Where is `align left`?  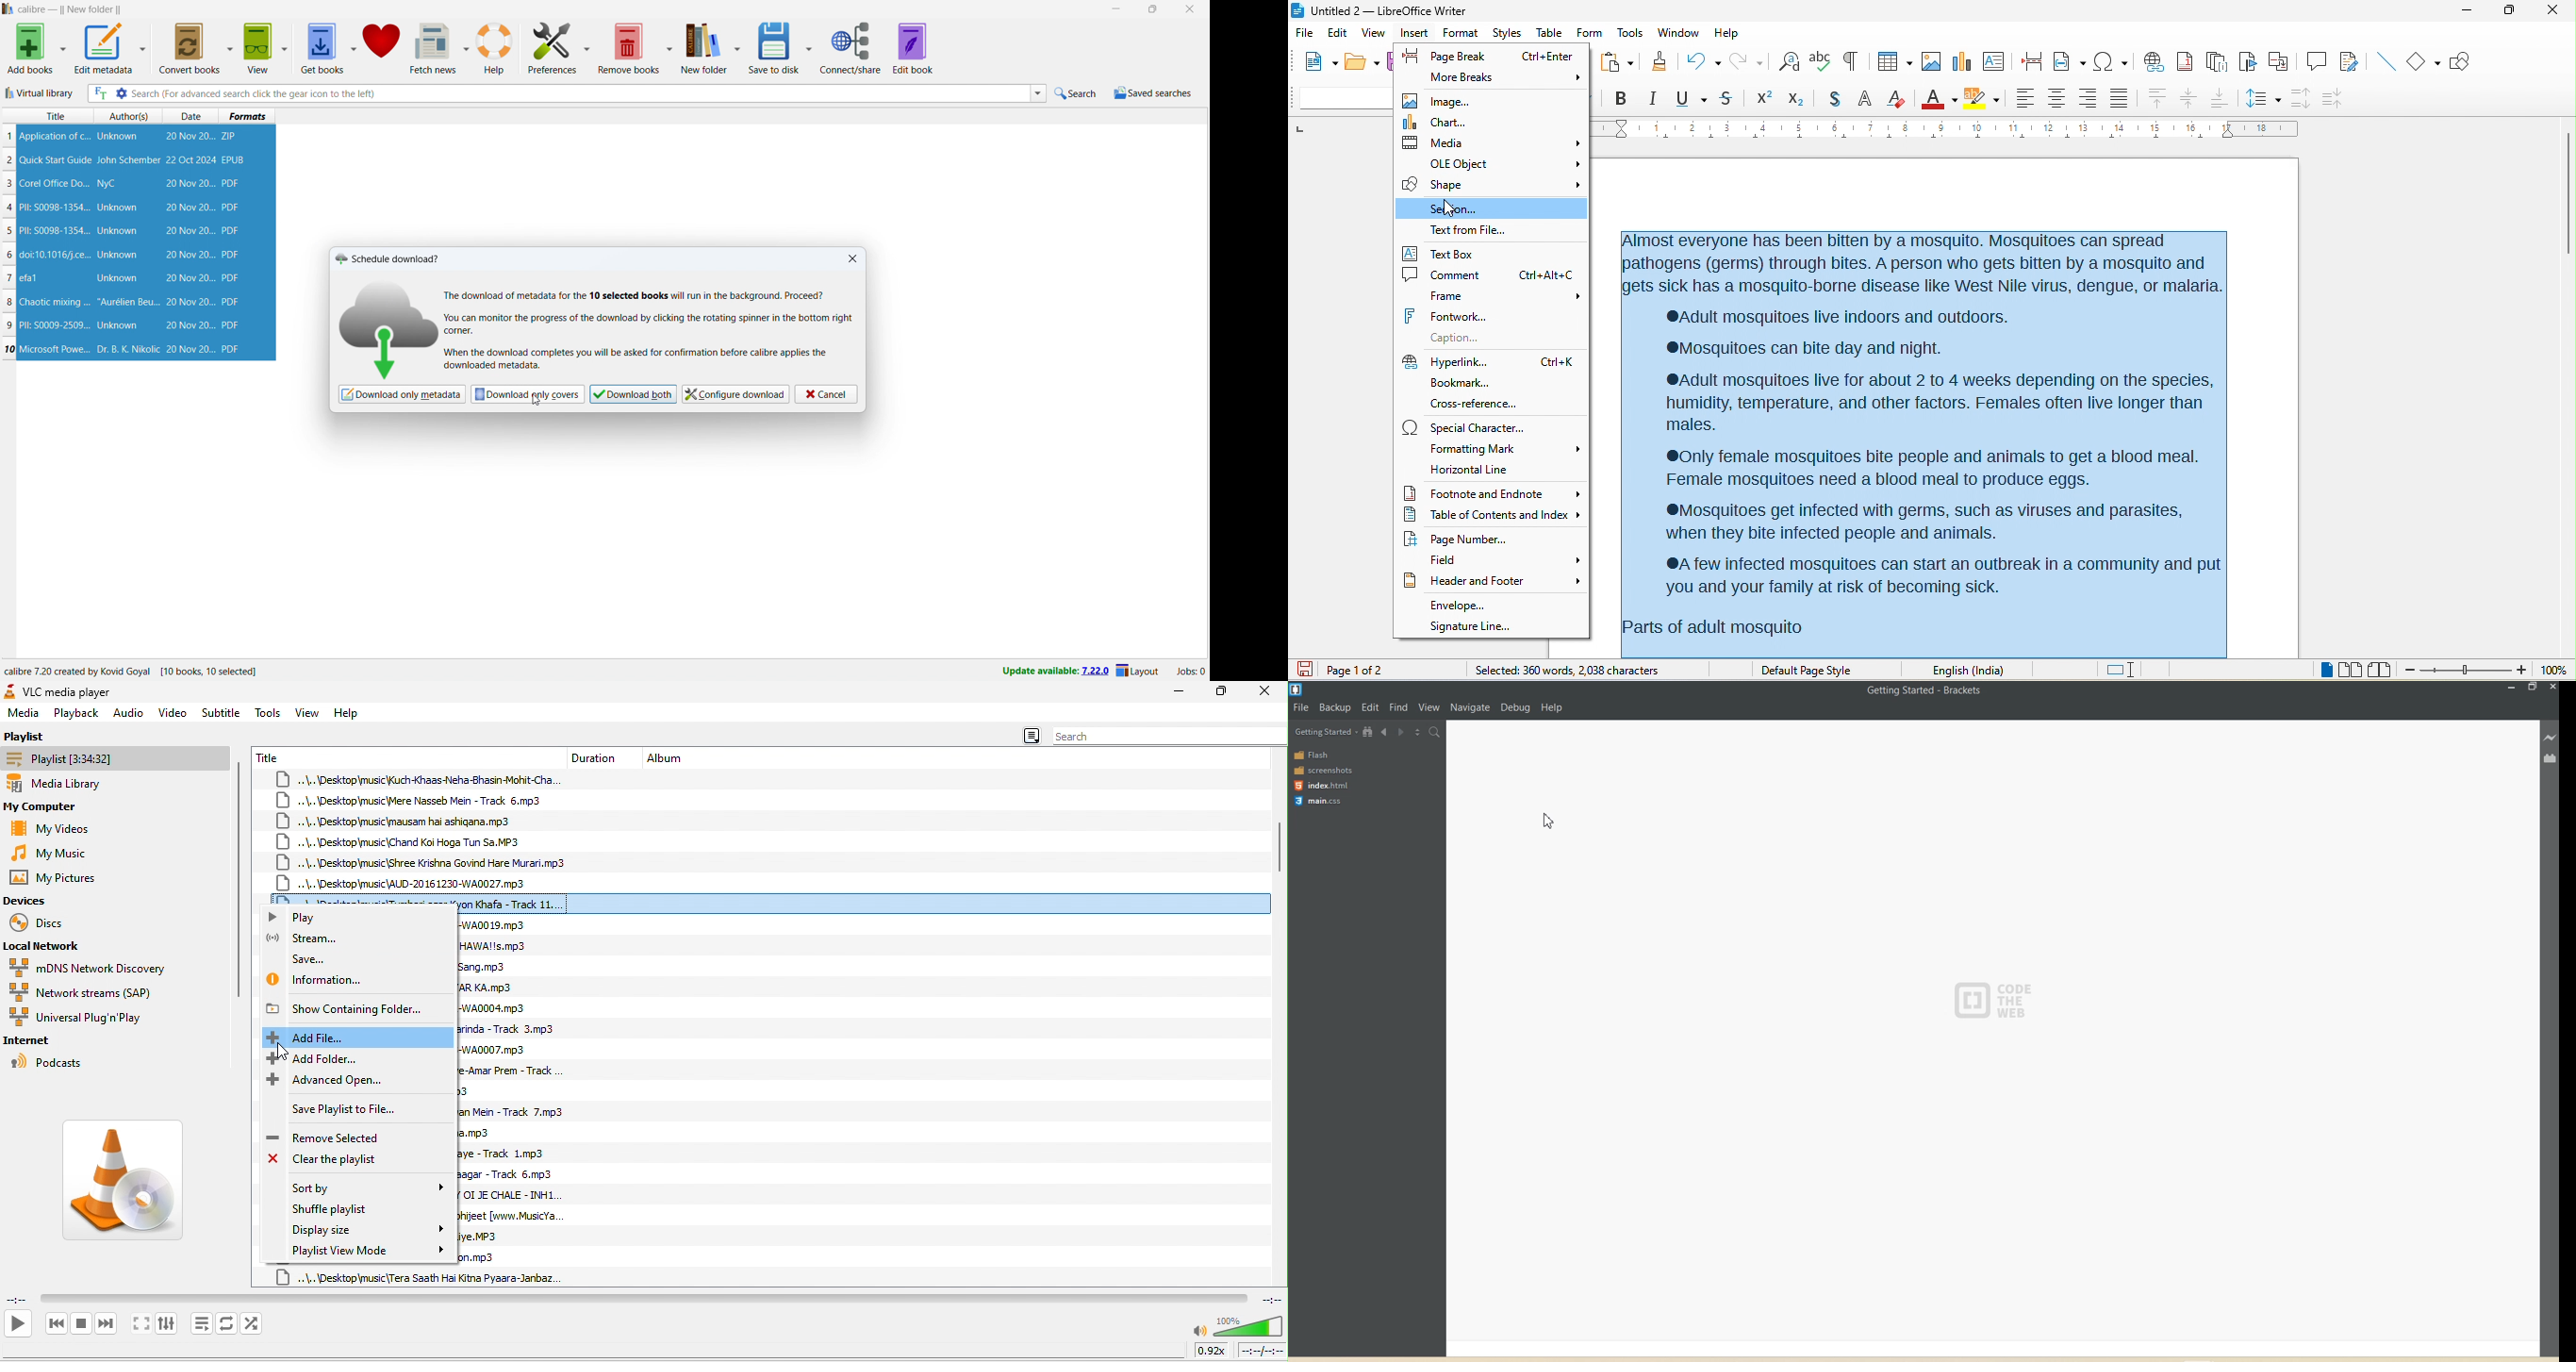
align left is located at coordinates (2024, 98).